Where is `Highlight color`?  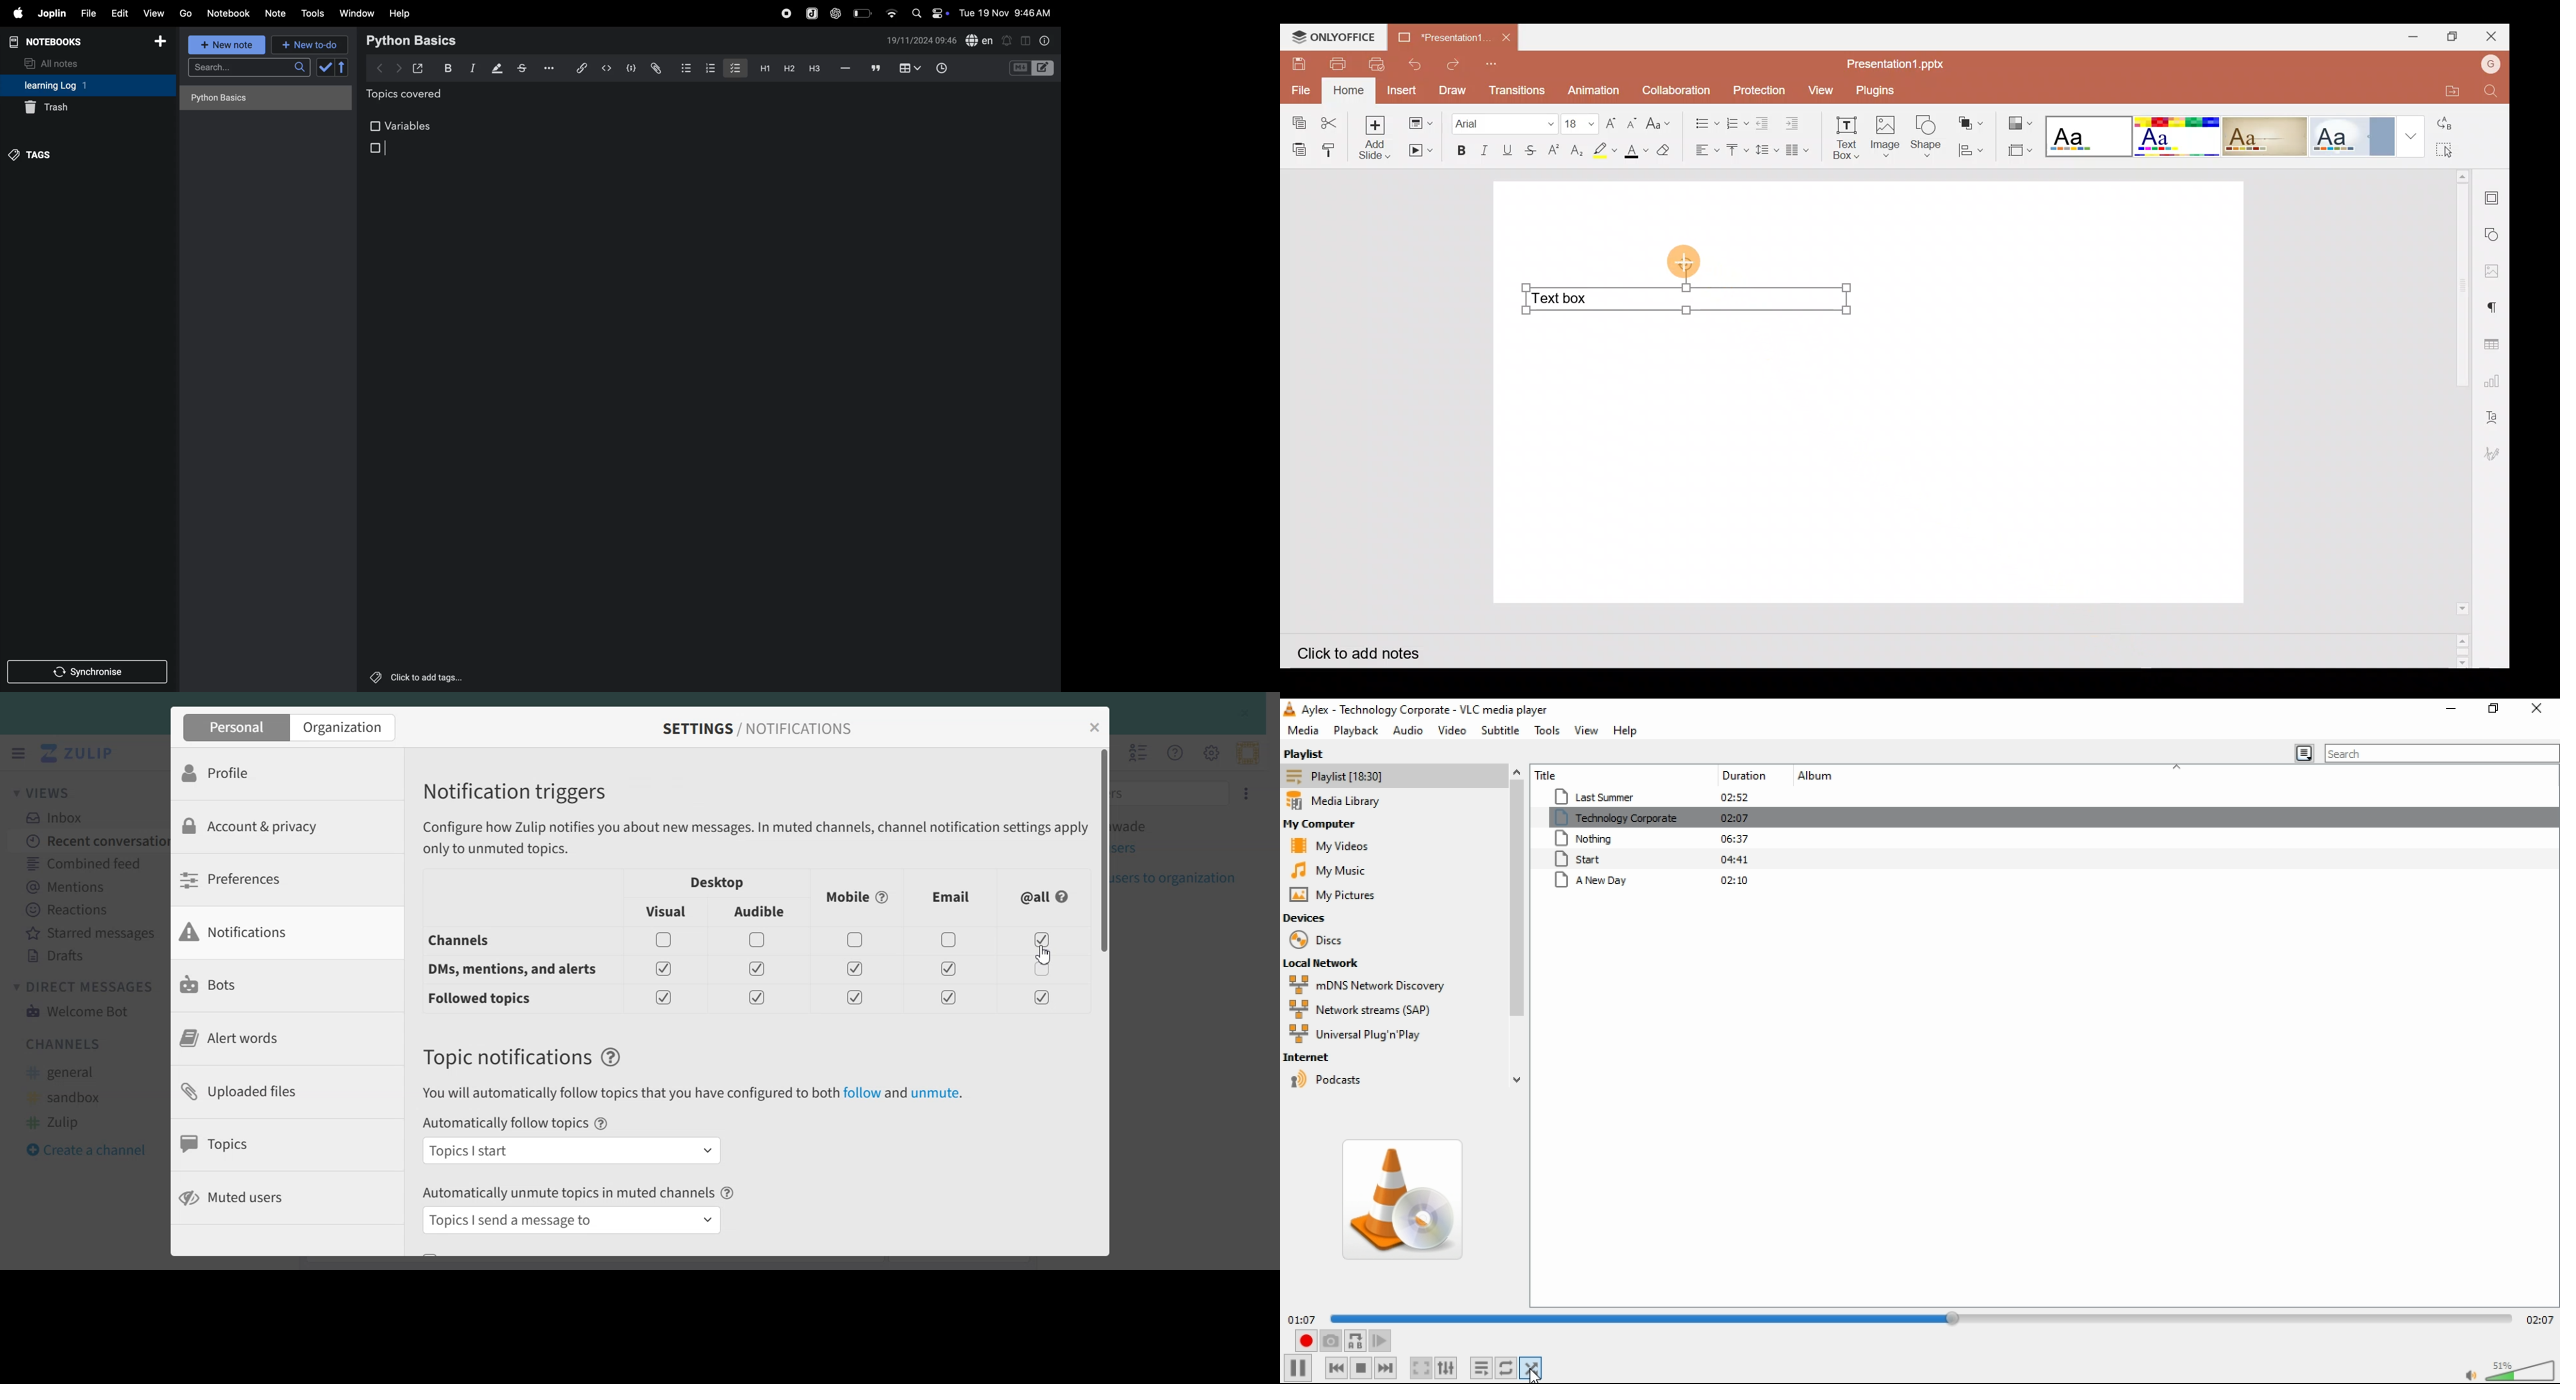 Highlight color is located at coordinates (1602, 150).